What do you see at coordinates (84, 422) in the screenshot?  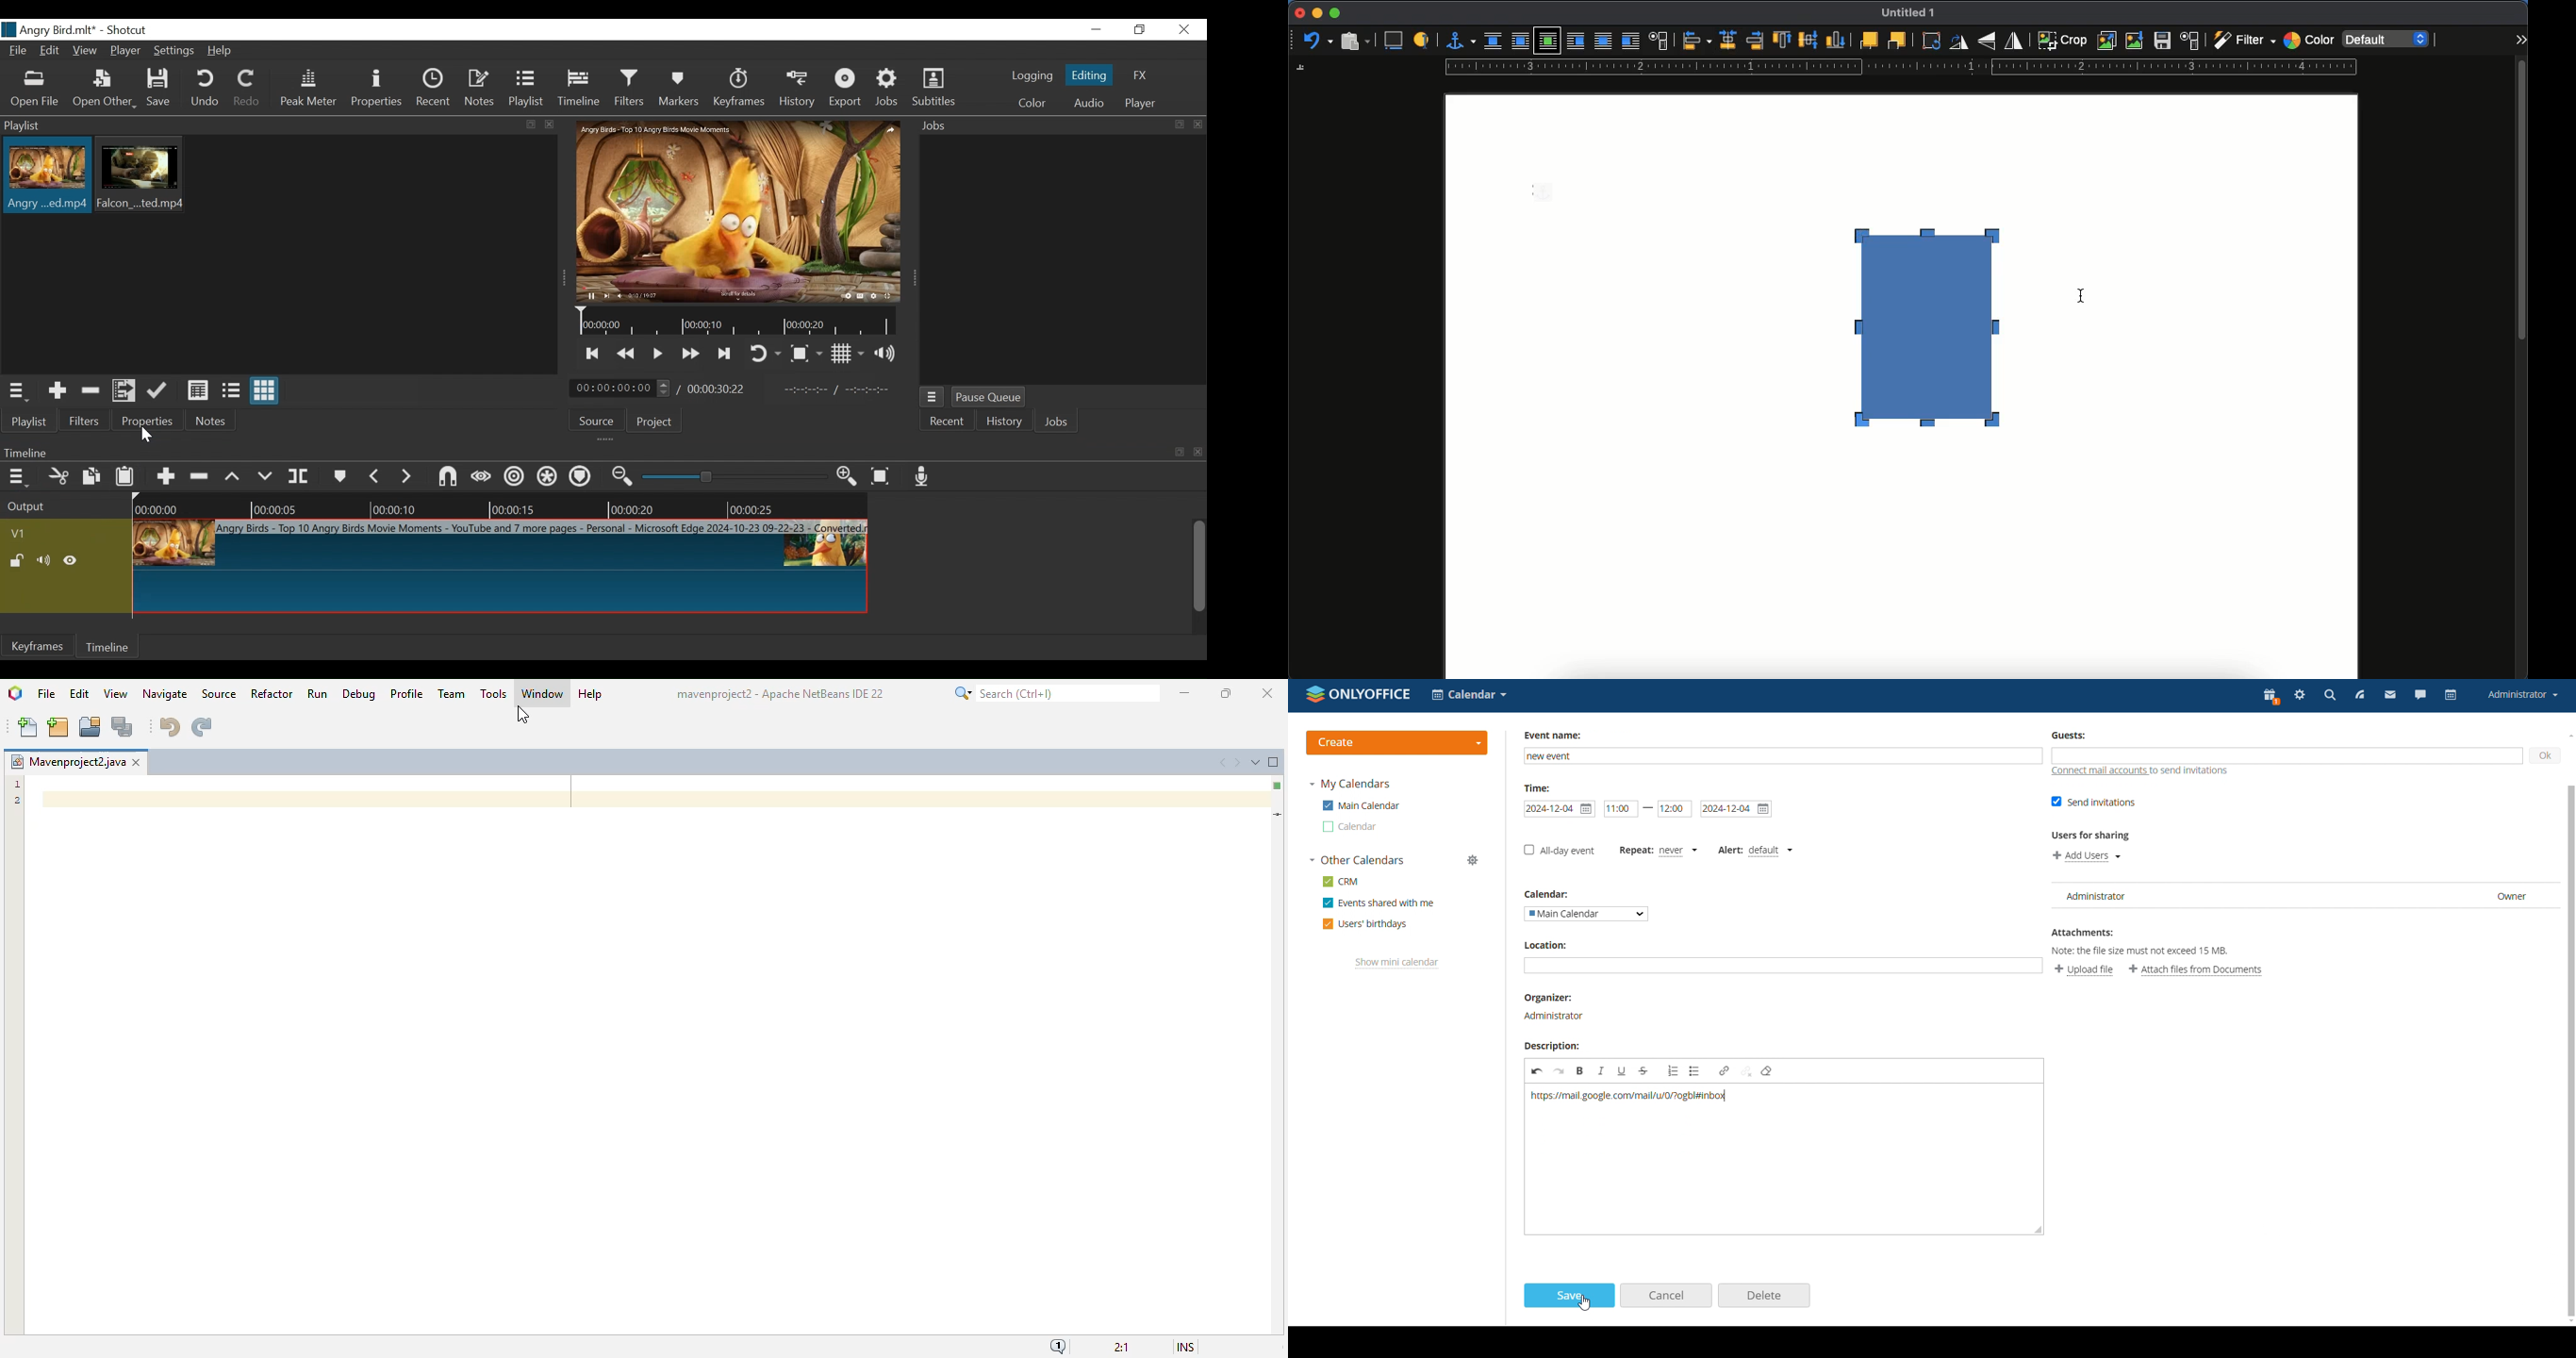 I see `Filters` at bounding box center [84, 422].